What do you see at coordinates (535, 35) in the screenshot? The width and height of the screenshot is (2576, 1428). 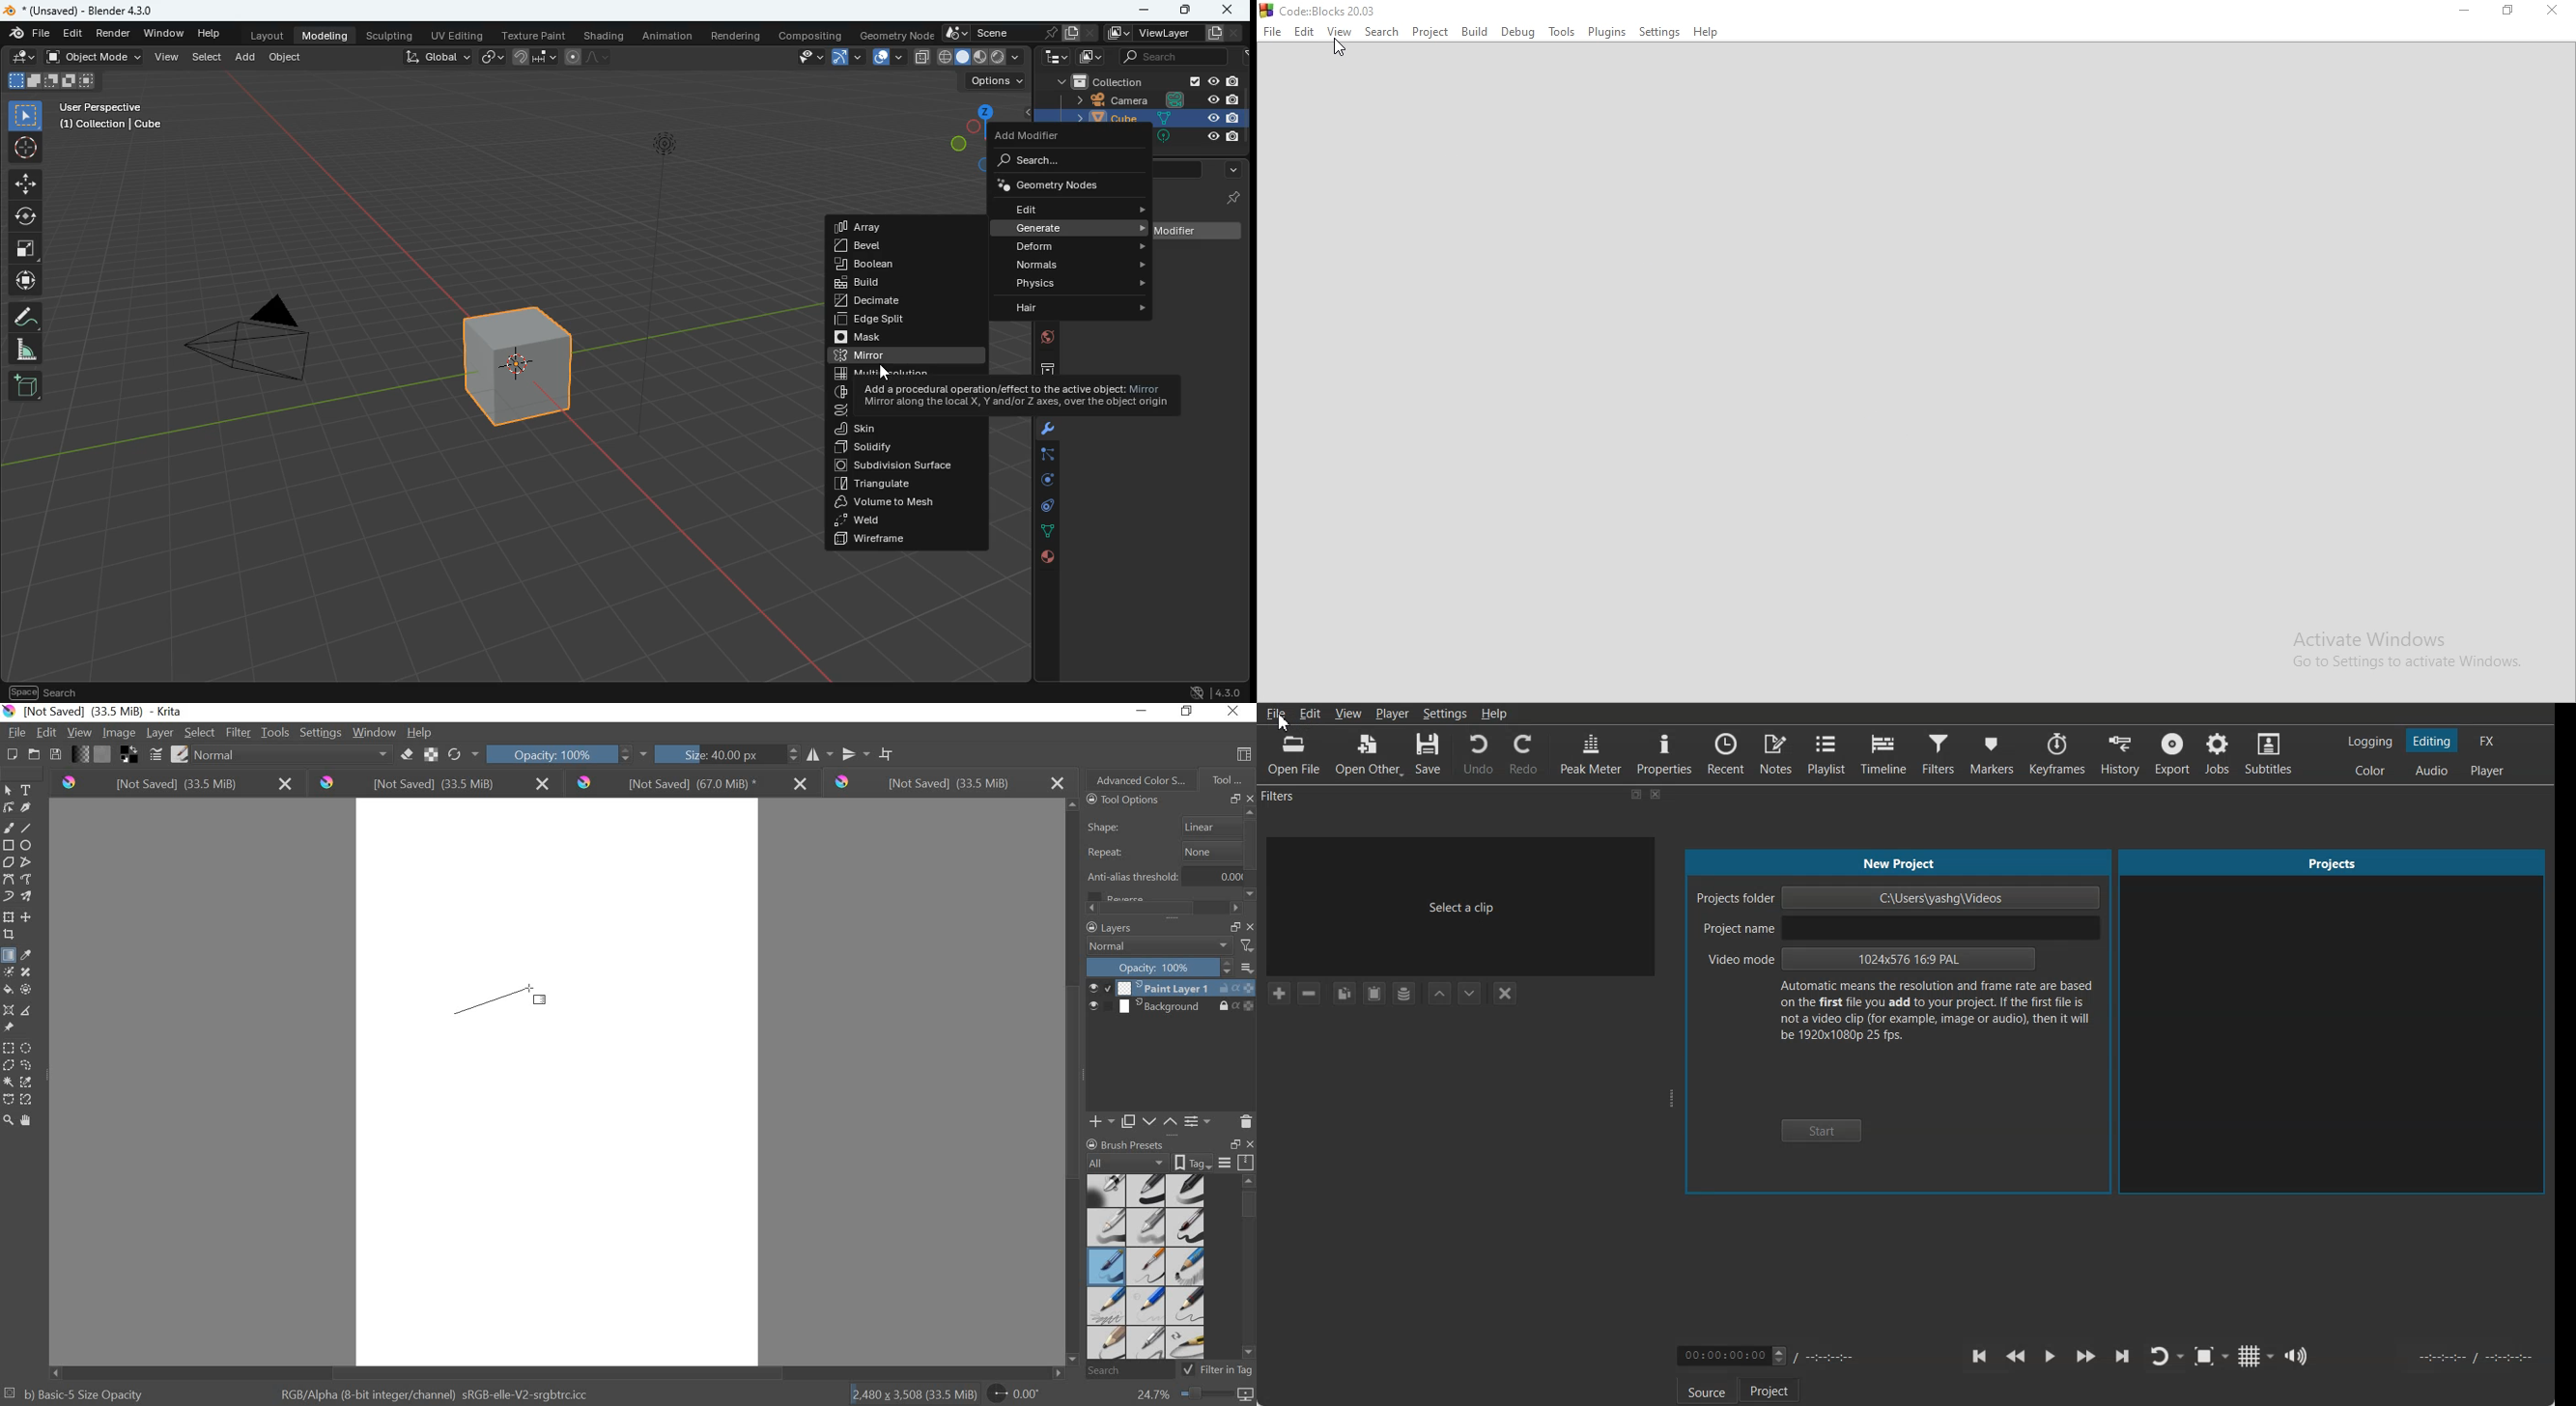 I see `texture paint` at bounding box center [535, 35].